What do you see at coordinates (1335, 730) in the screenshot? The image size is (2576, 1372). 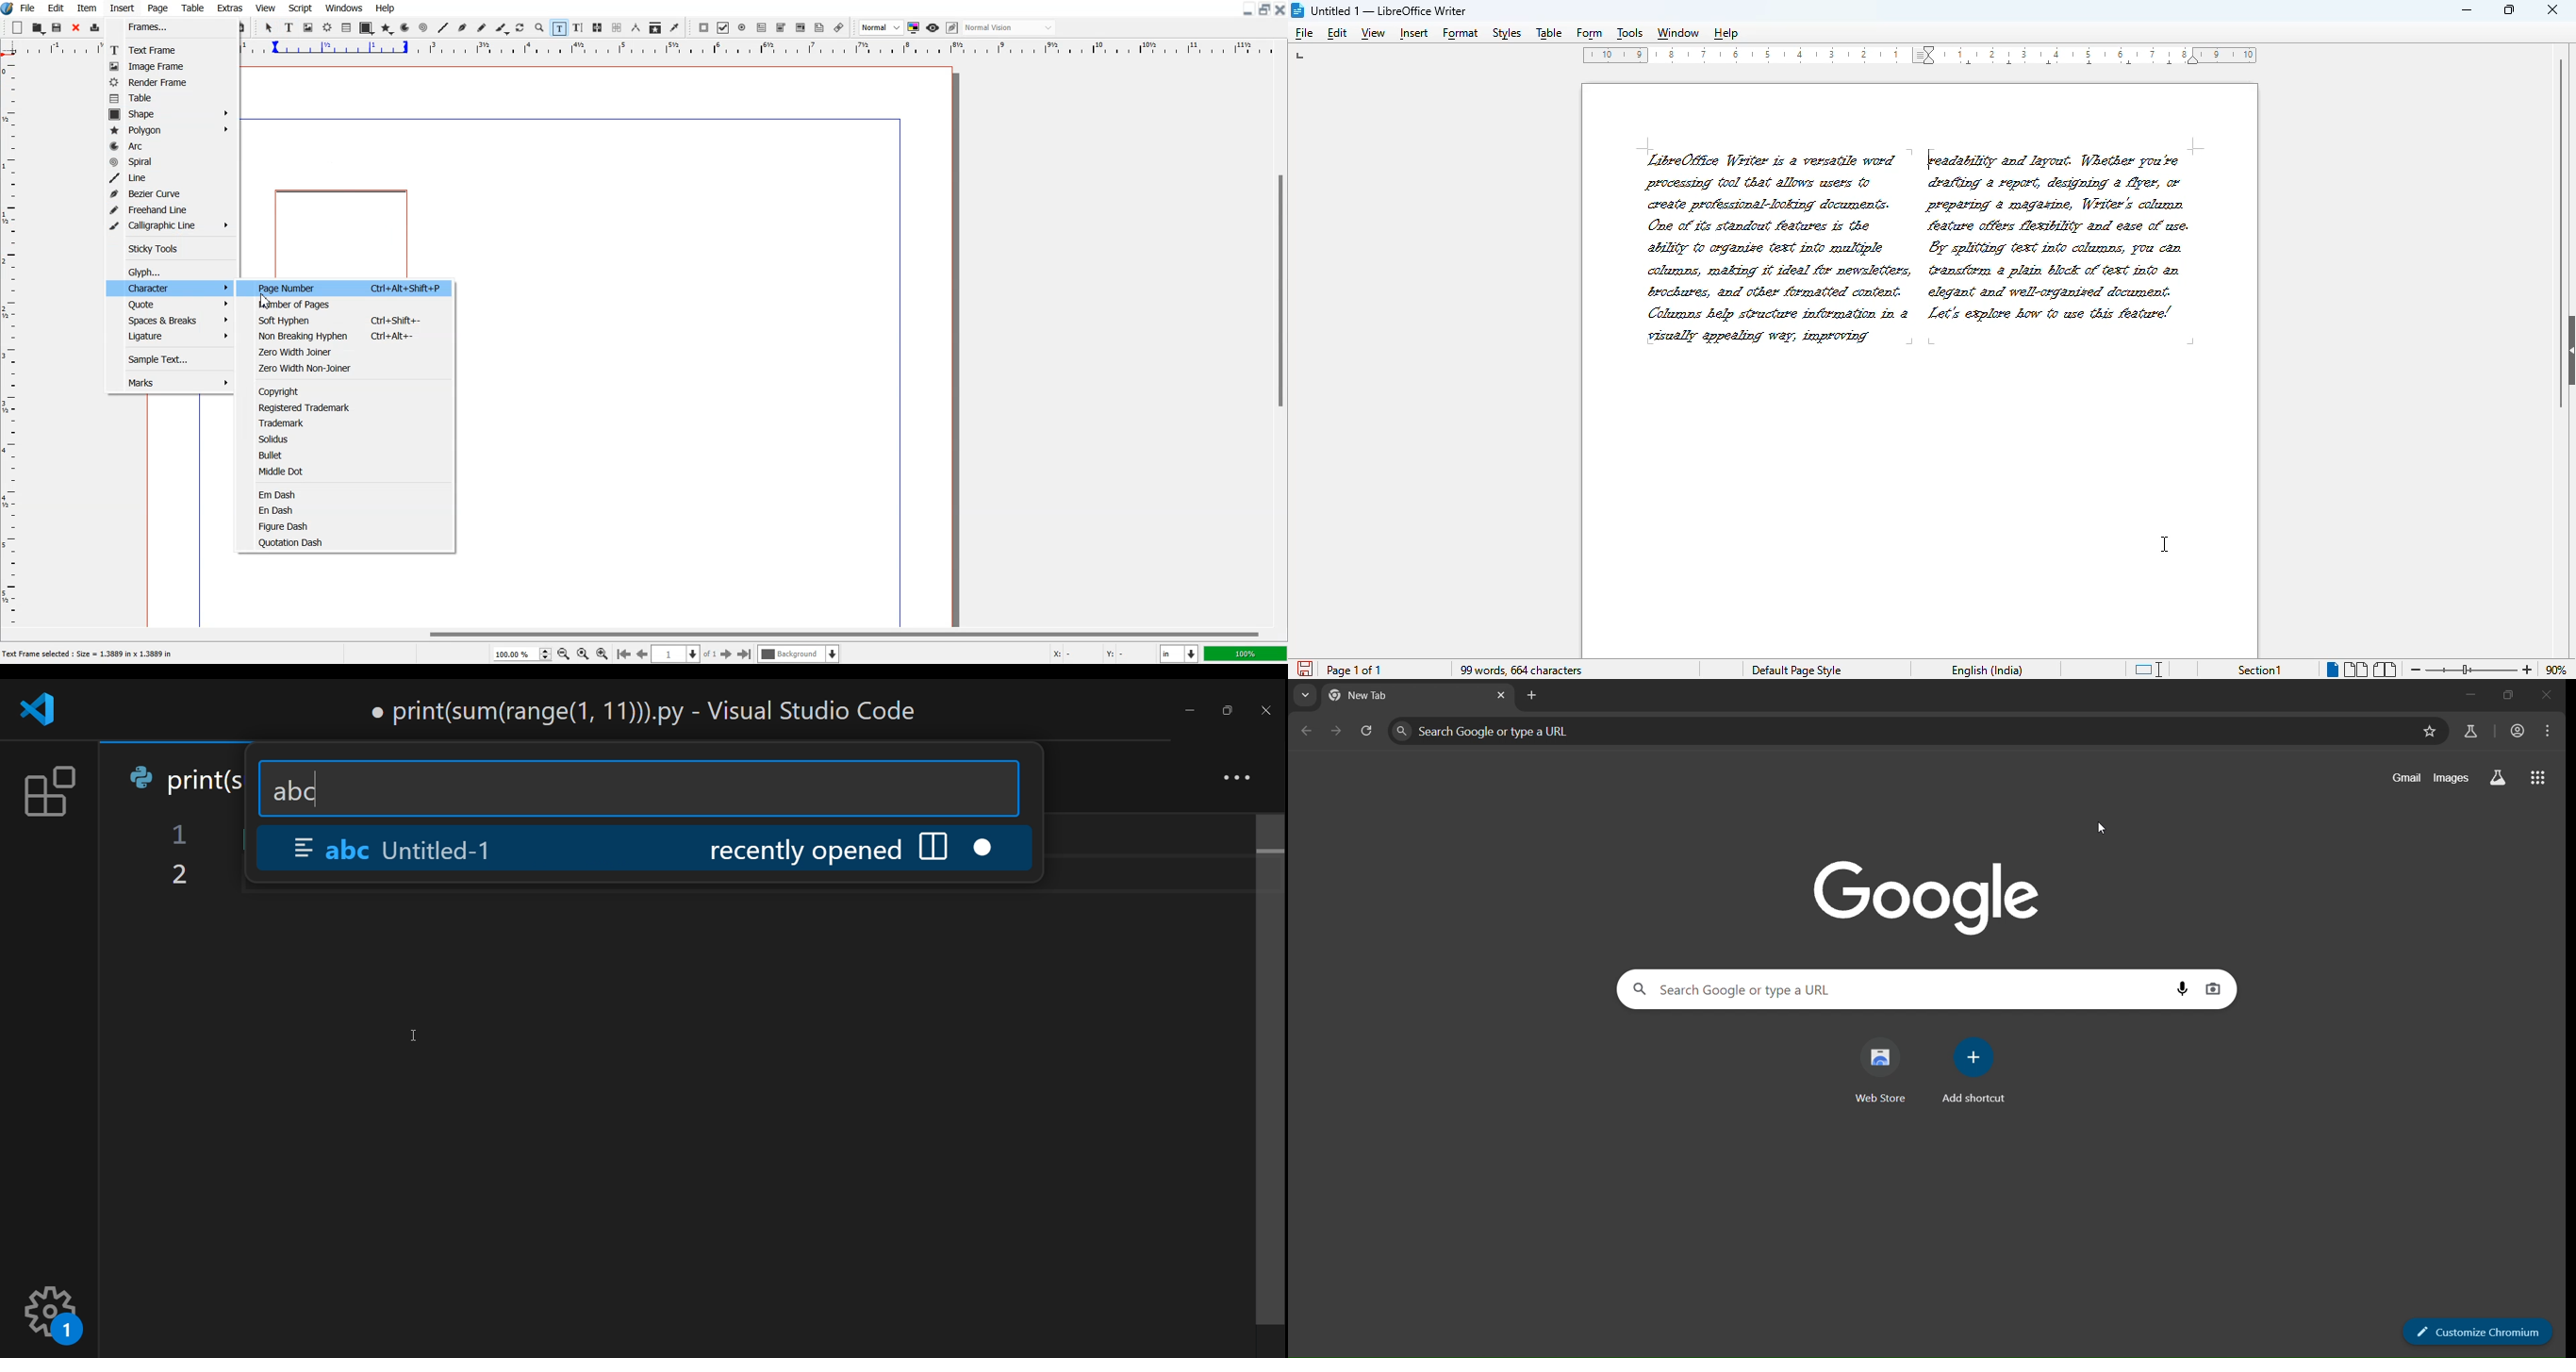 I see `go forward one page` at bounding box center [1335, 730].